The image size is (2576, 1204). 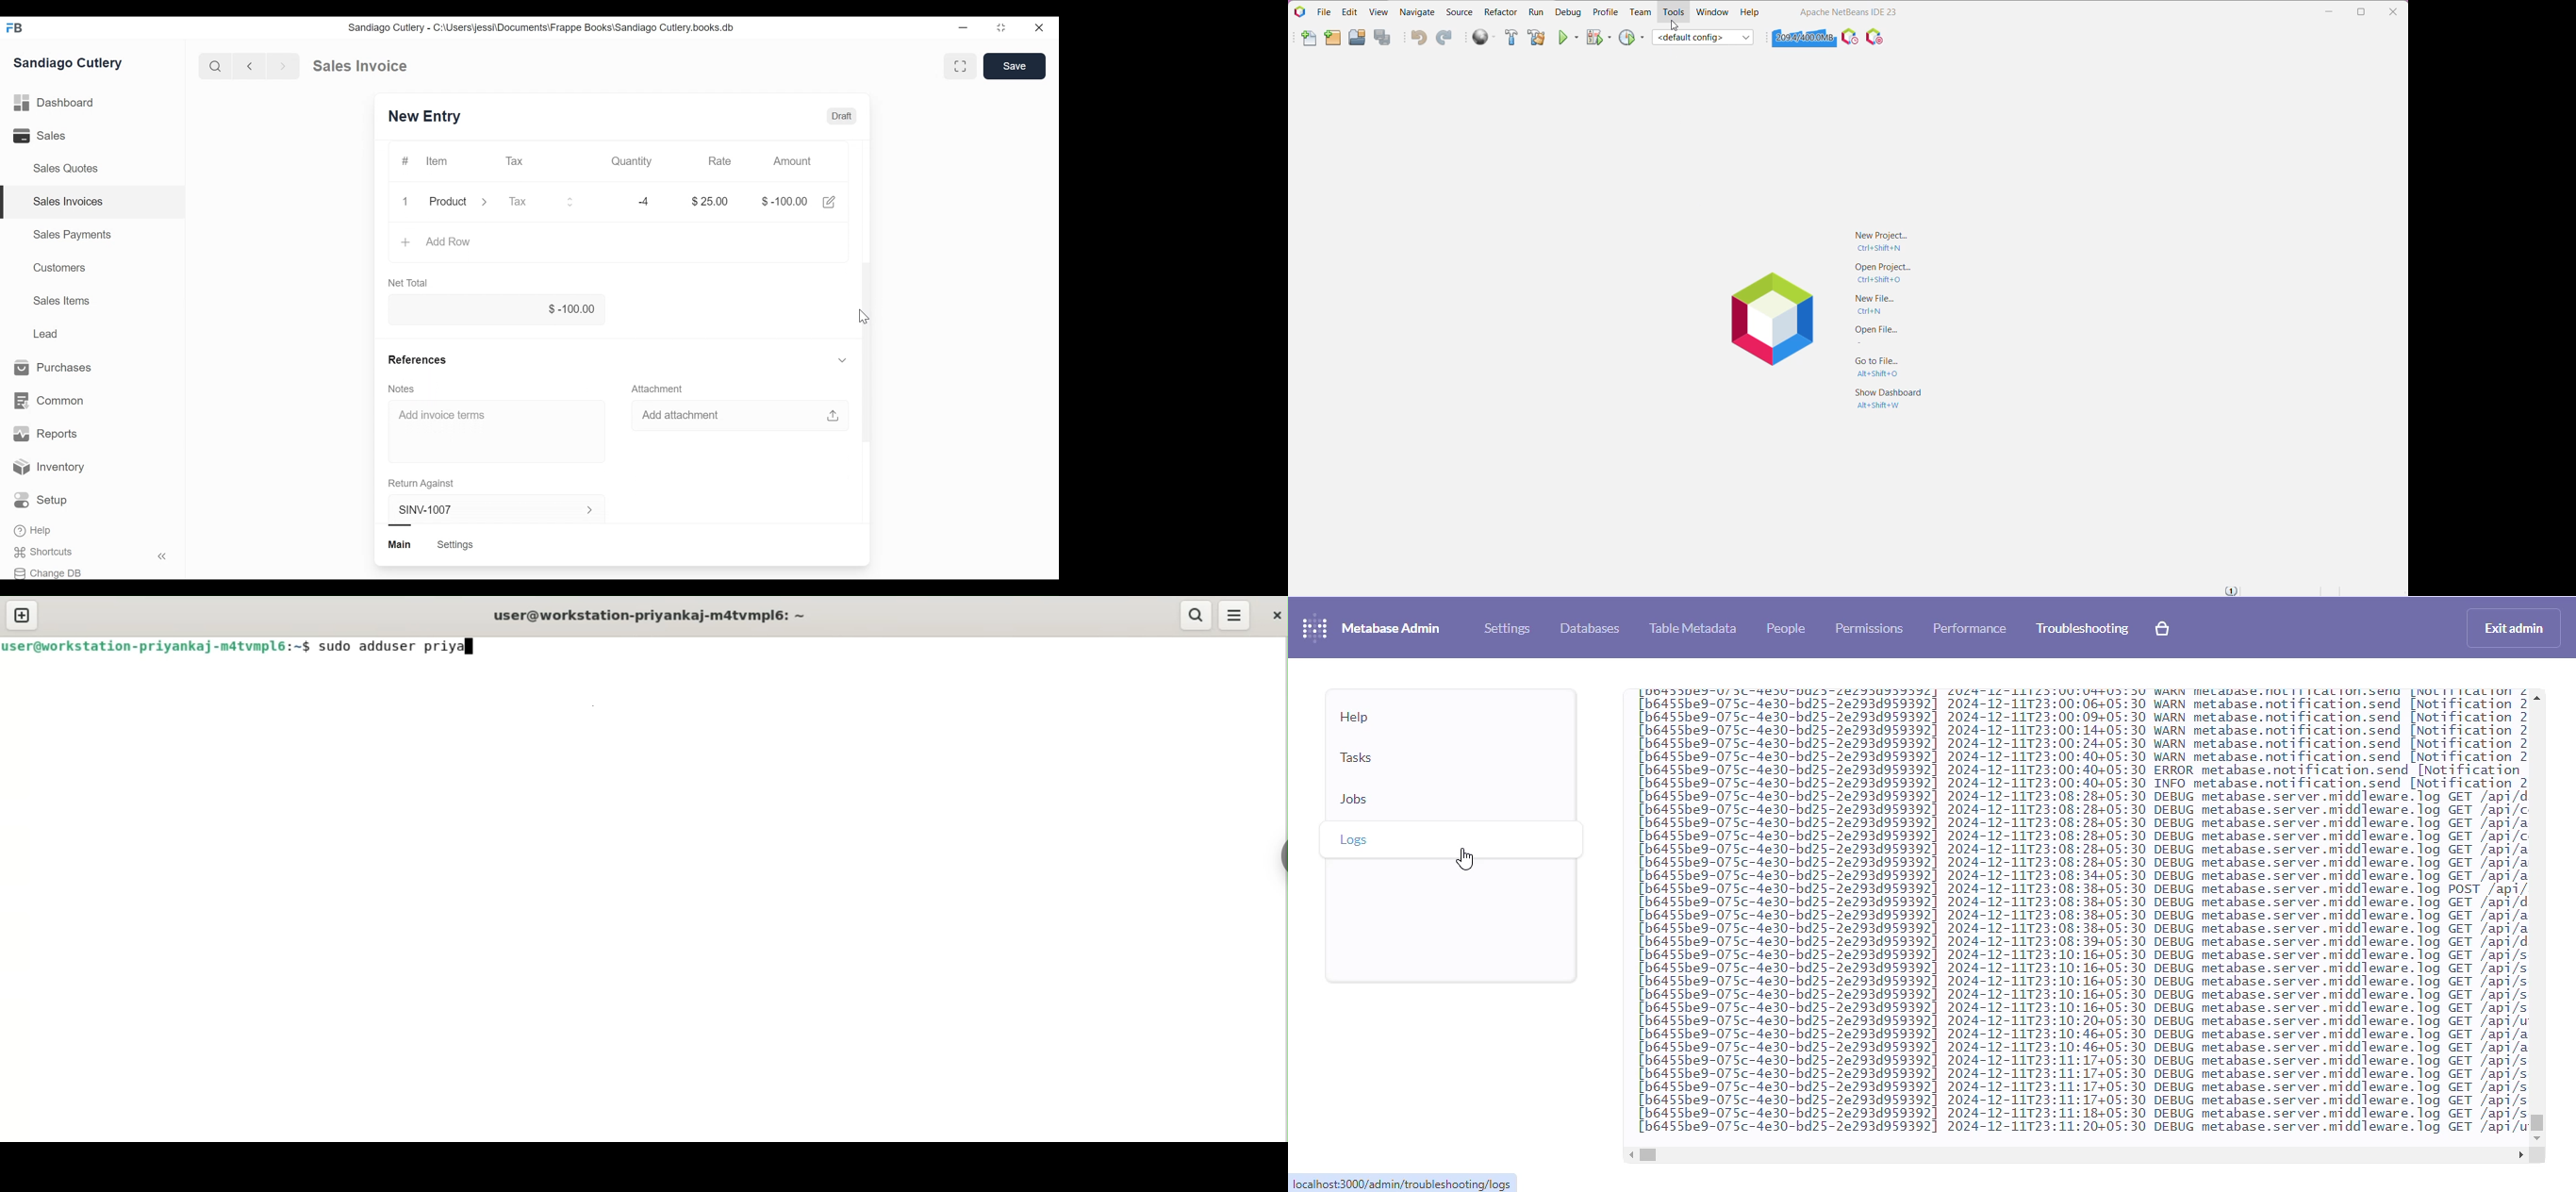 What do you see at coordinates (68, 62) in the screenshot?
I see `Sandiago Cutlery` at bounding box center [68, 62].